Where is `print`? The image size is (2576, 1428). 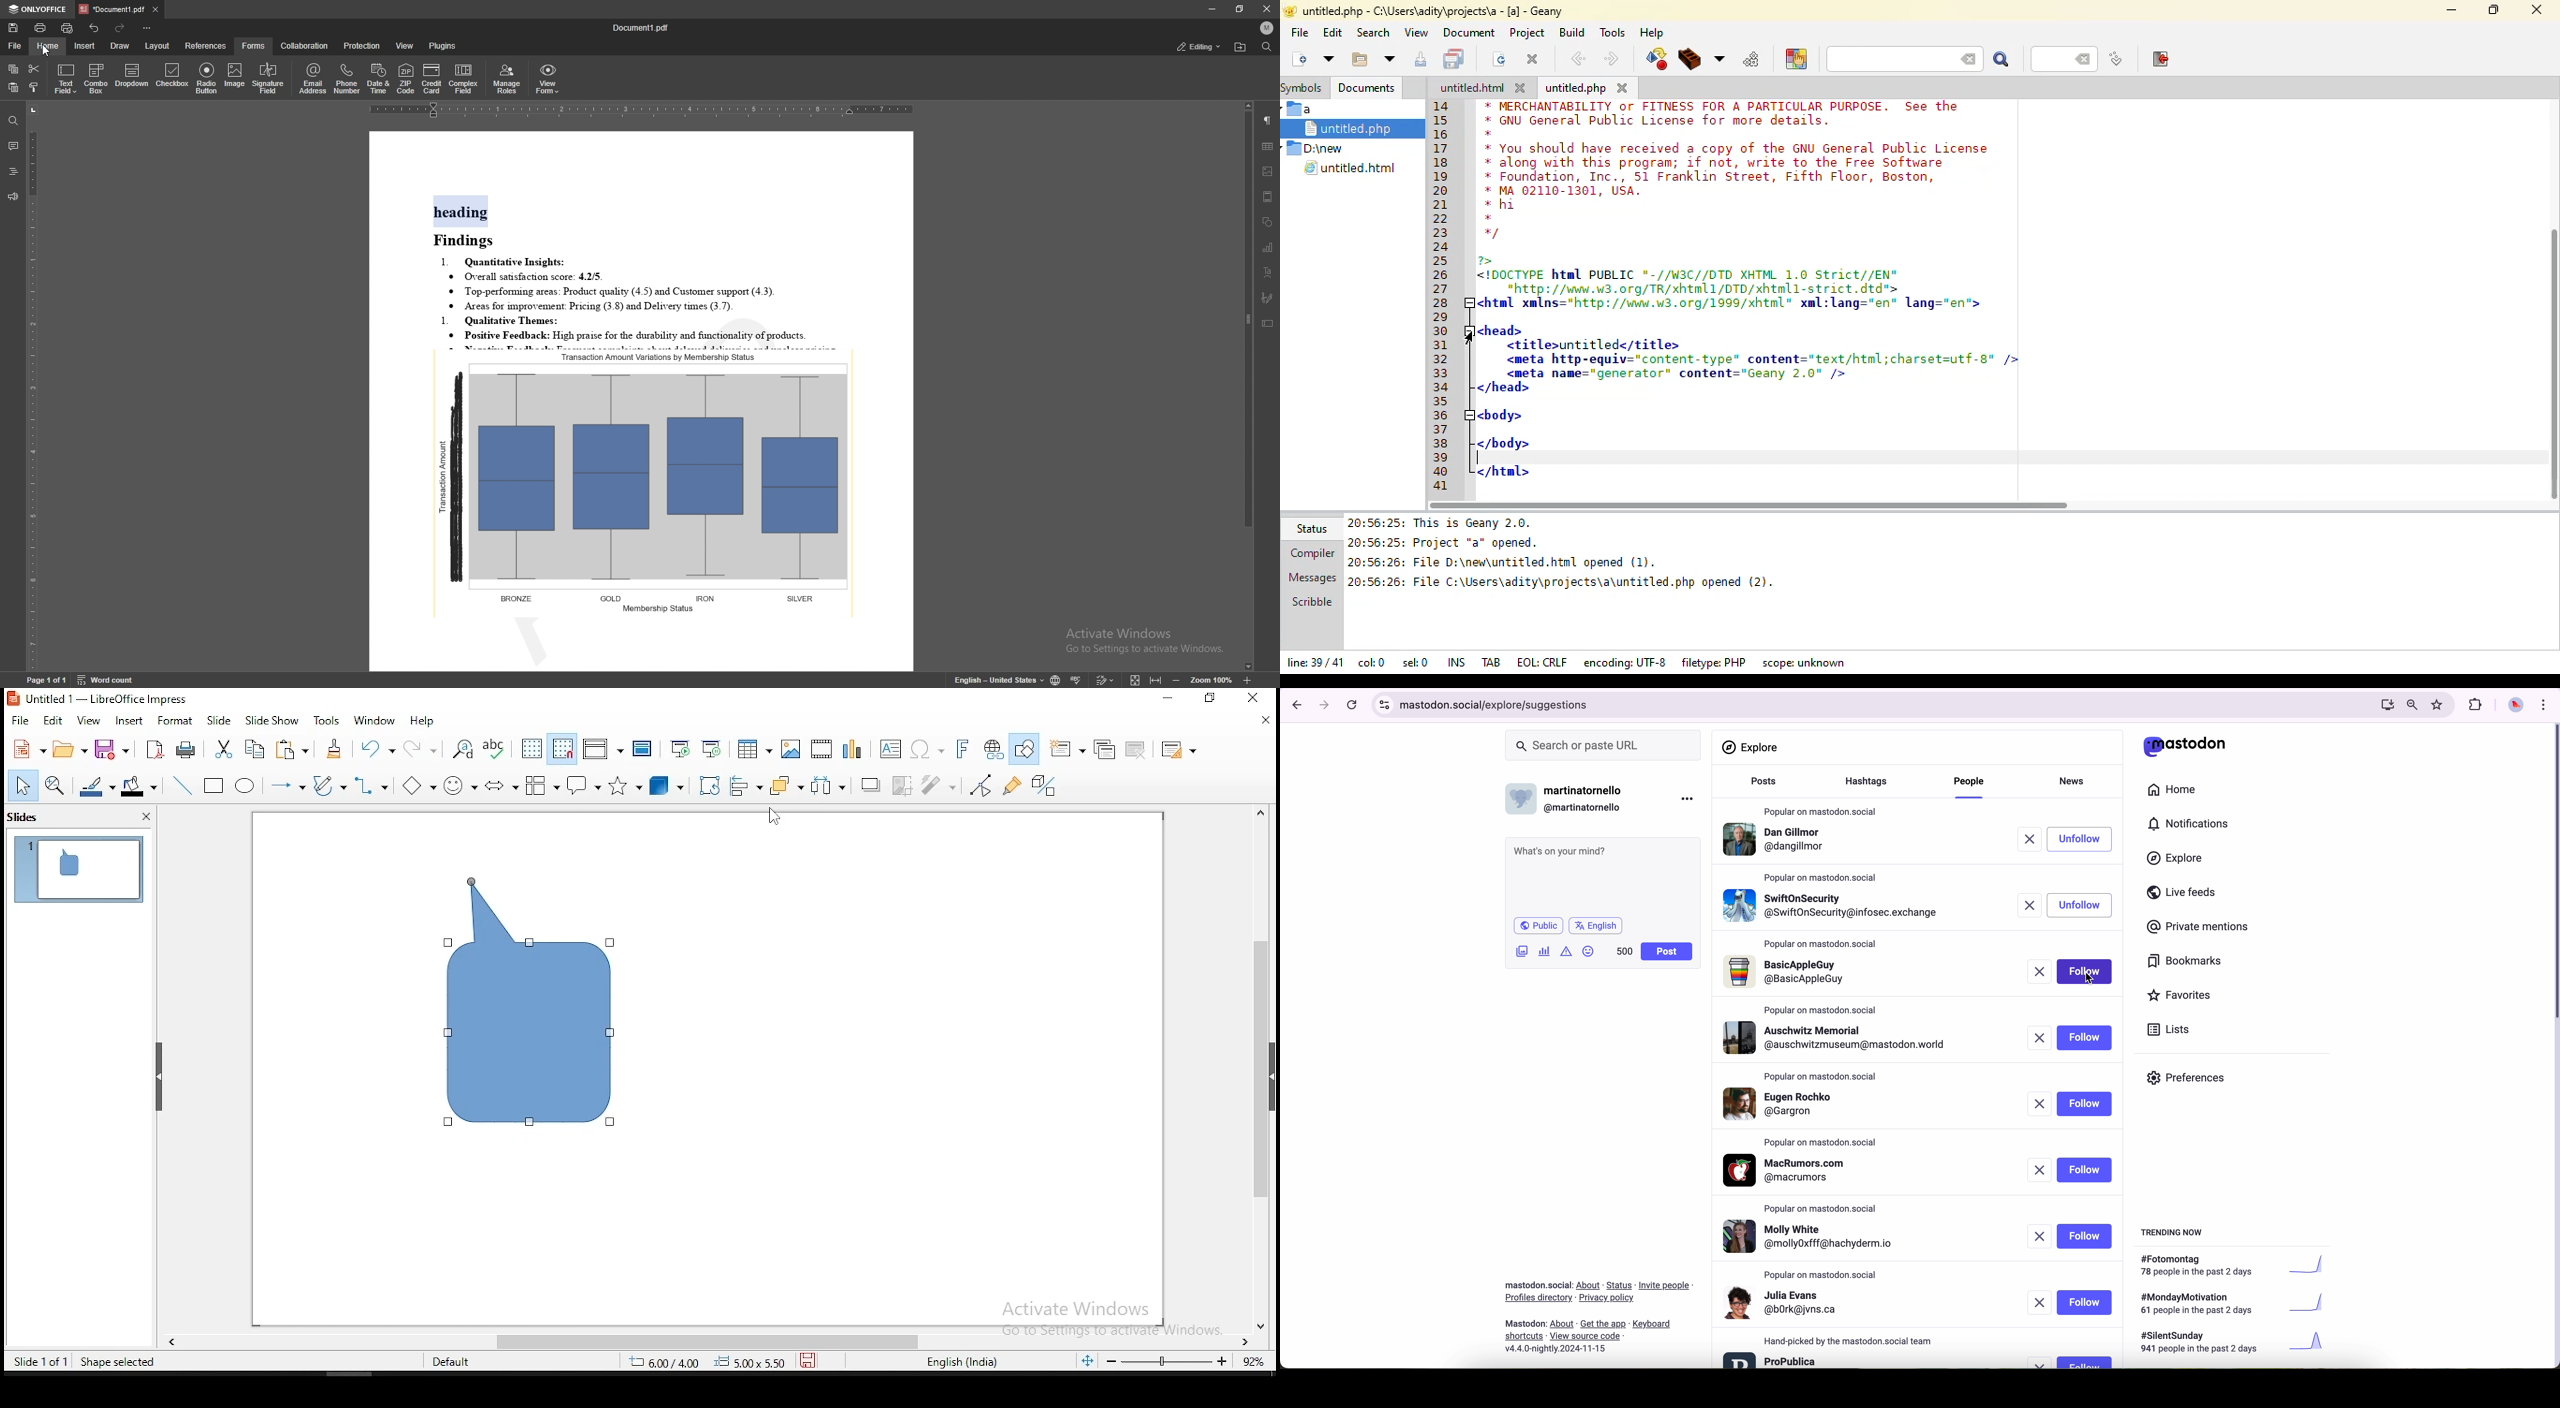 print is located at coordinates (183, 750).